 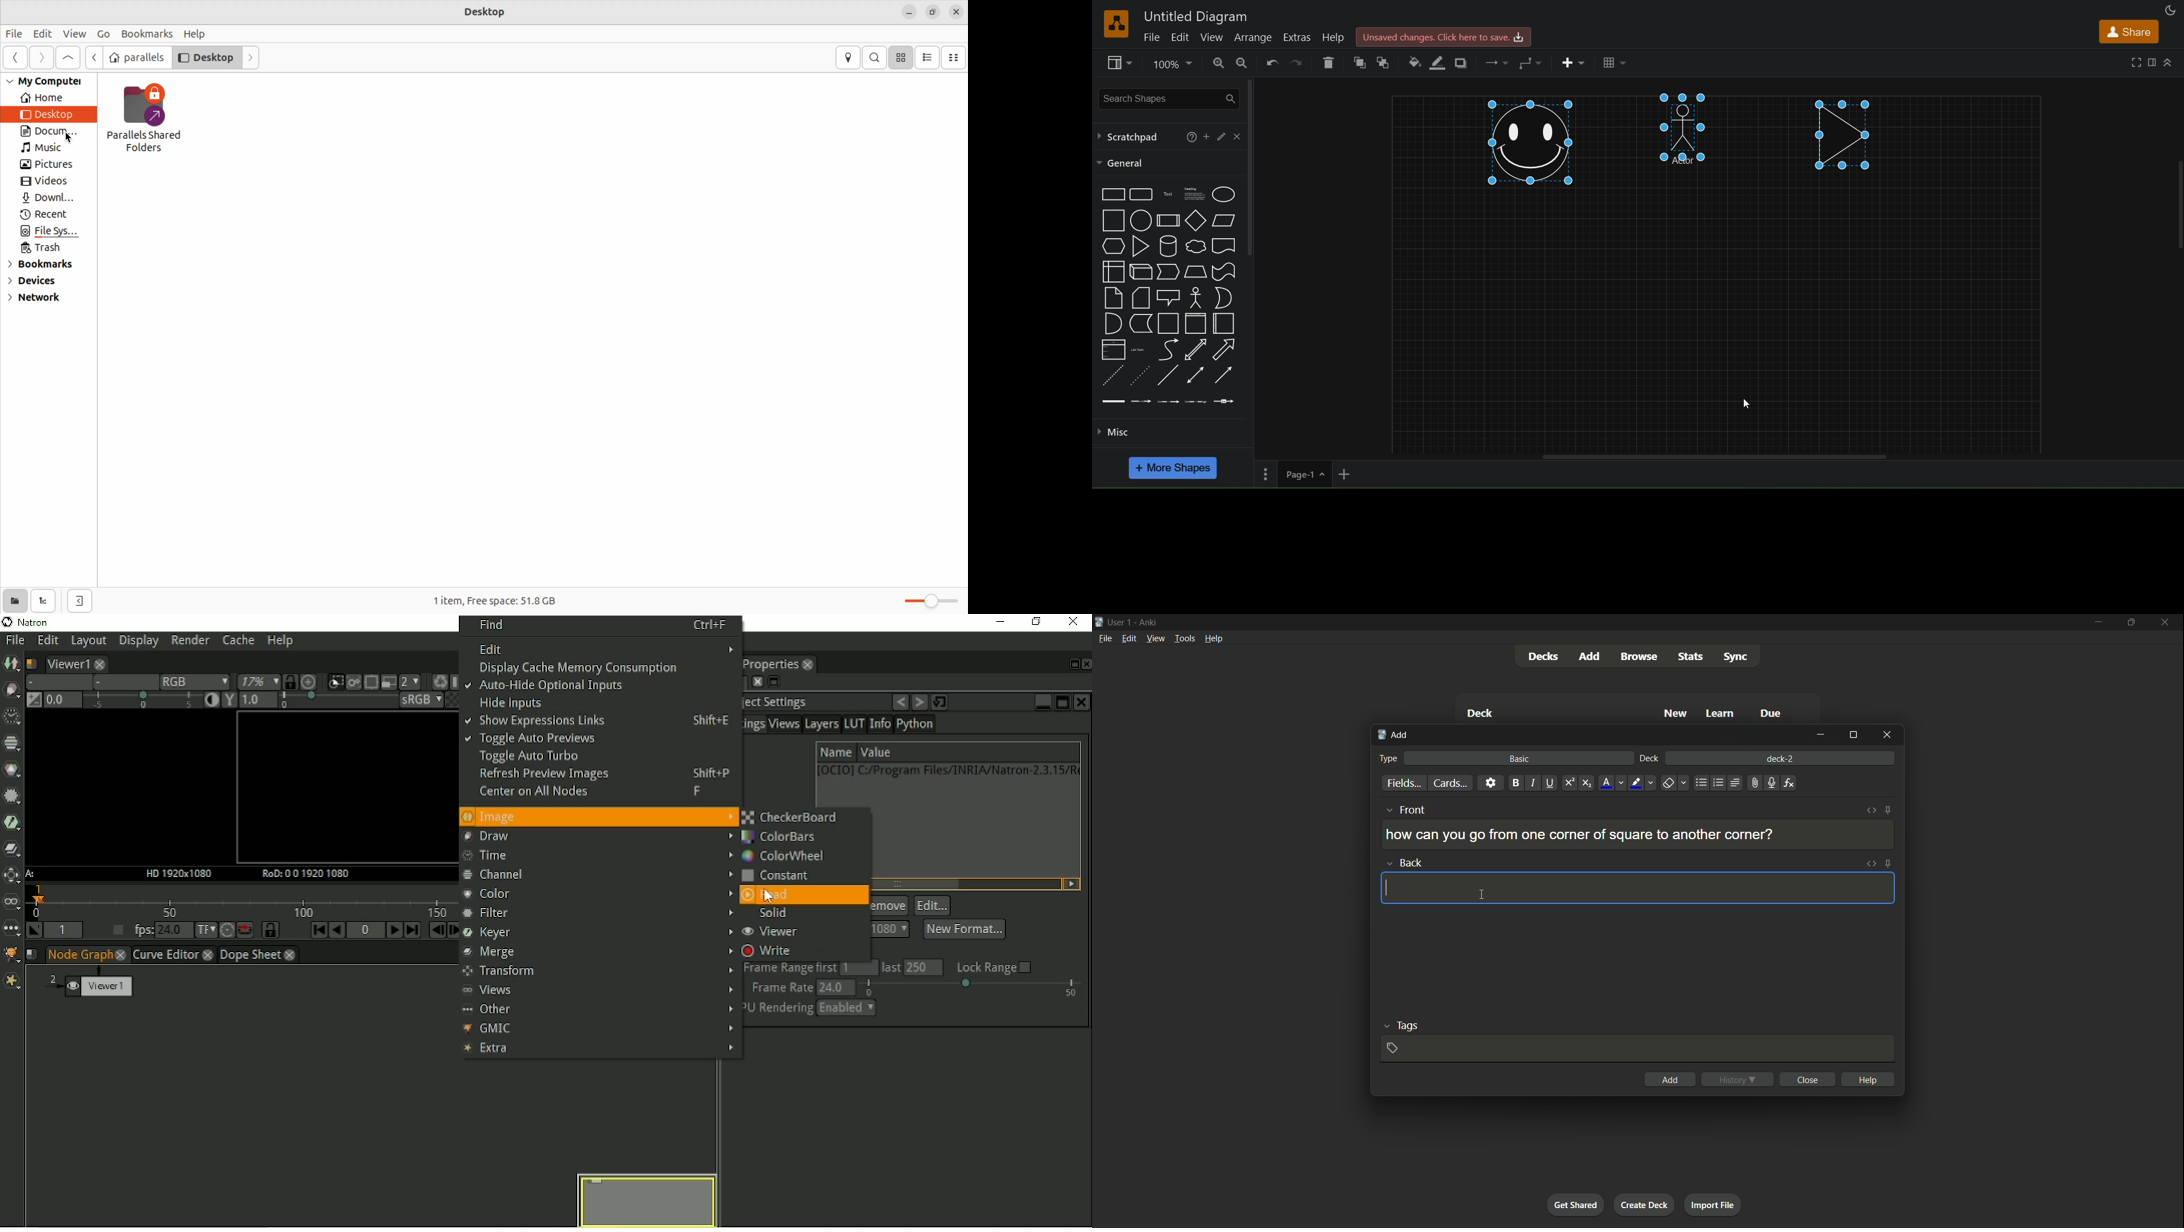 What do you see at coordinates (1155, 638) in the screenshot?
I see `view menu` at bounding box center [1155, 638].